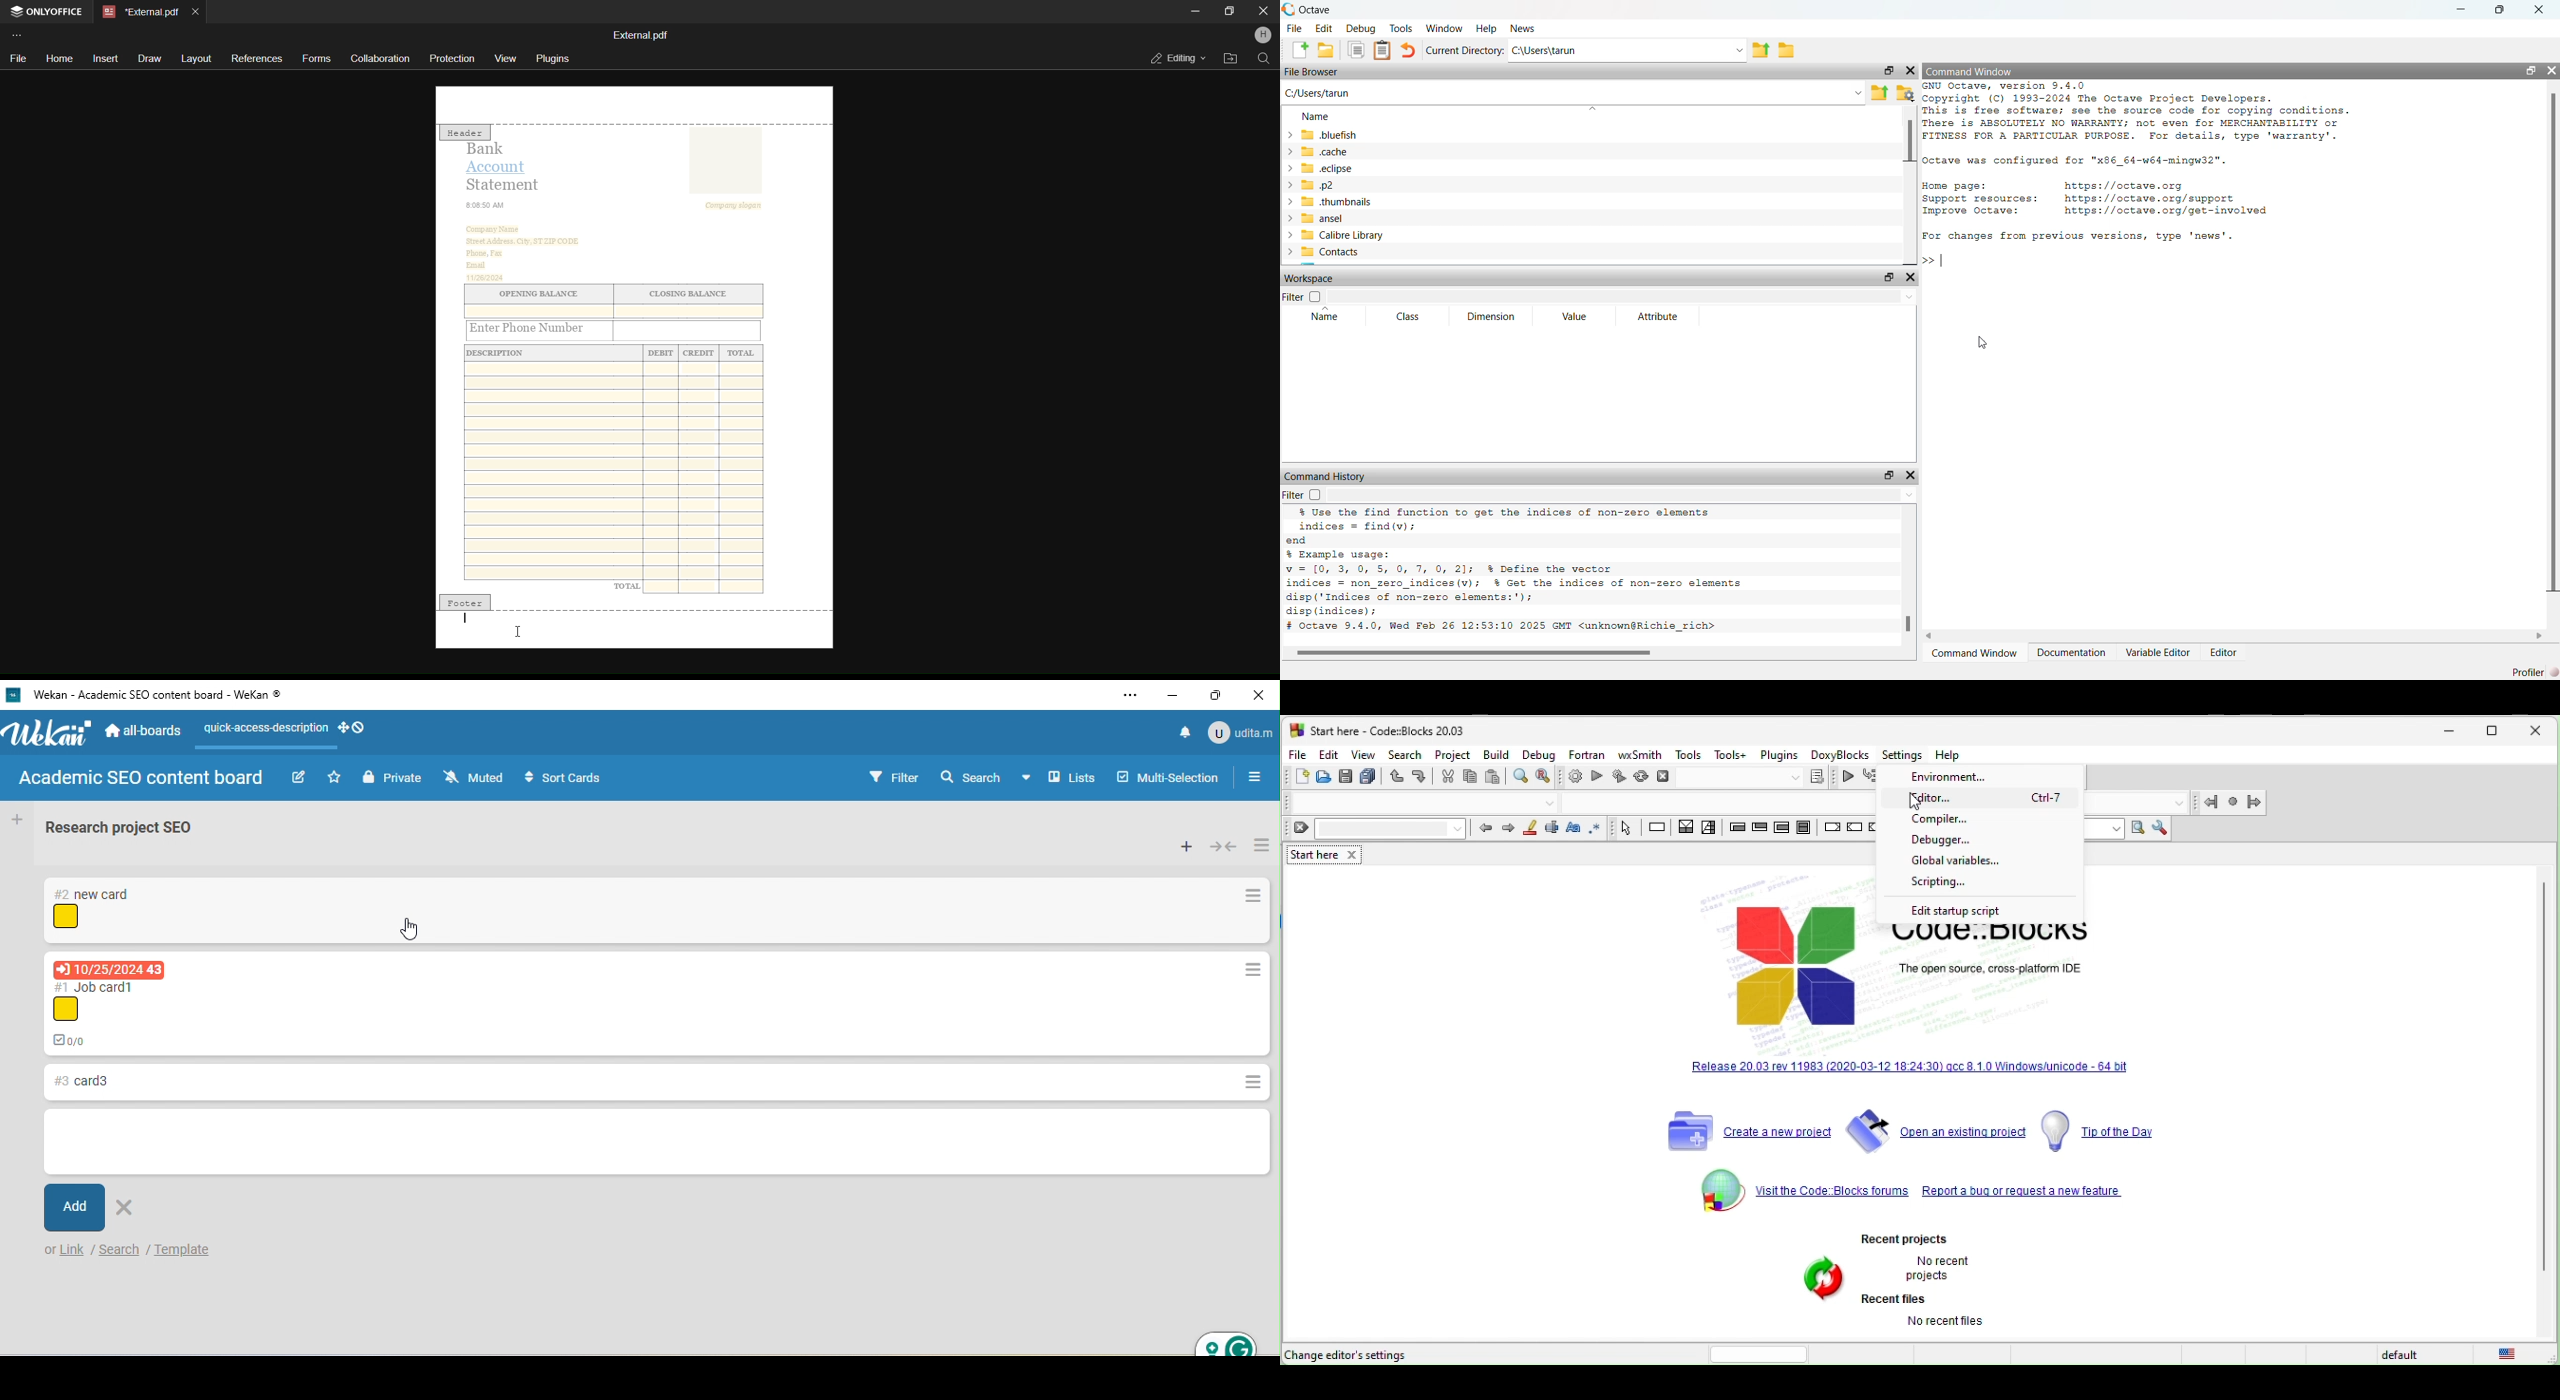  I want to click on build and run, so click(1620, 778).